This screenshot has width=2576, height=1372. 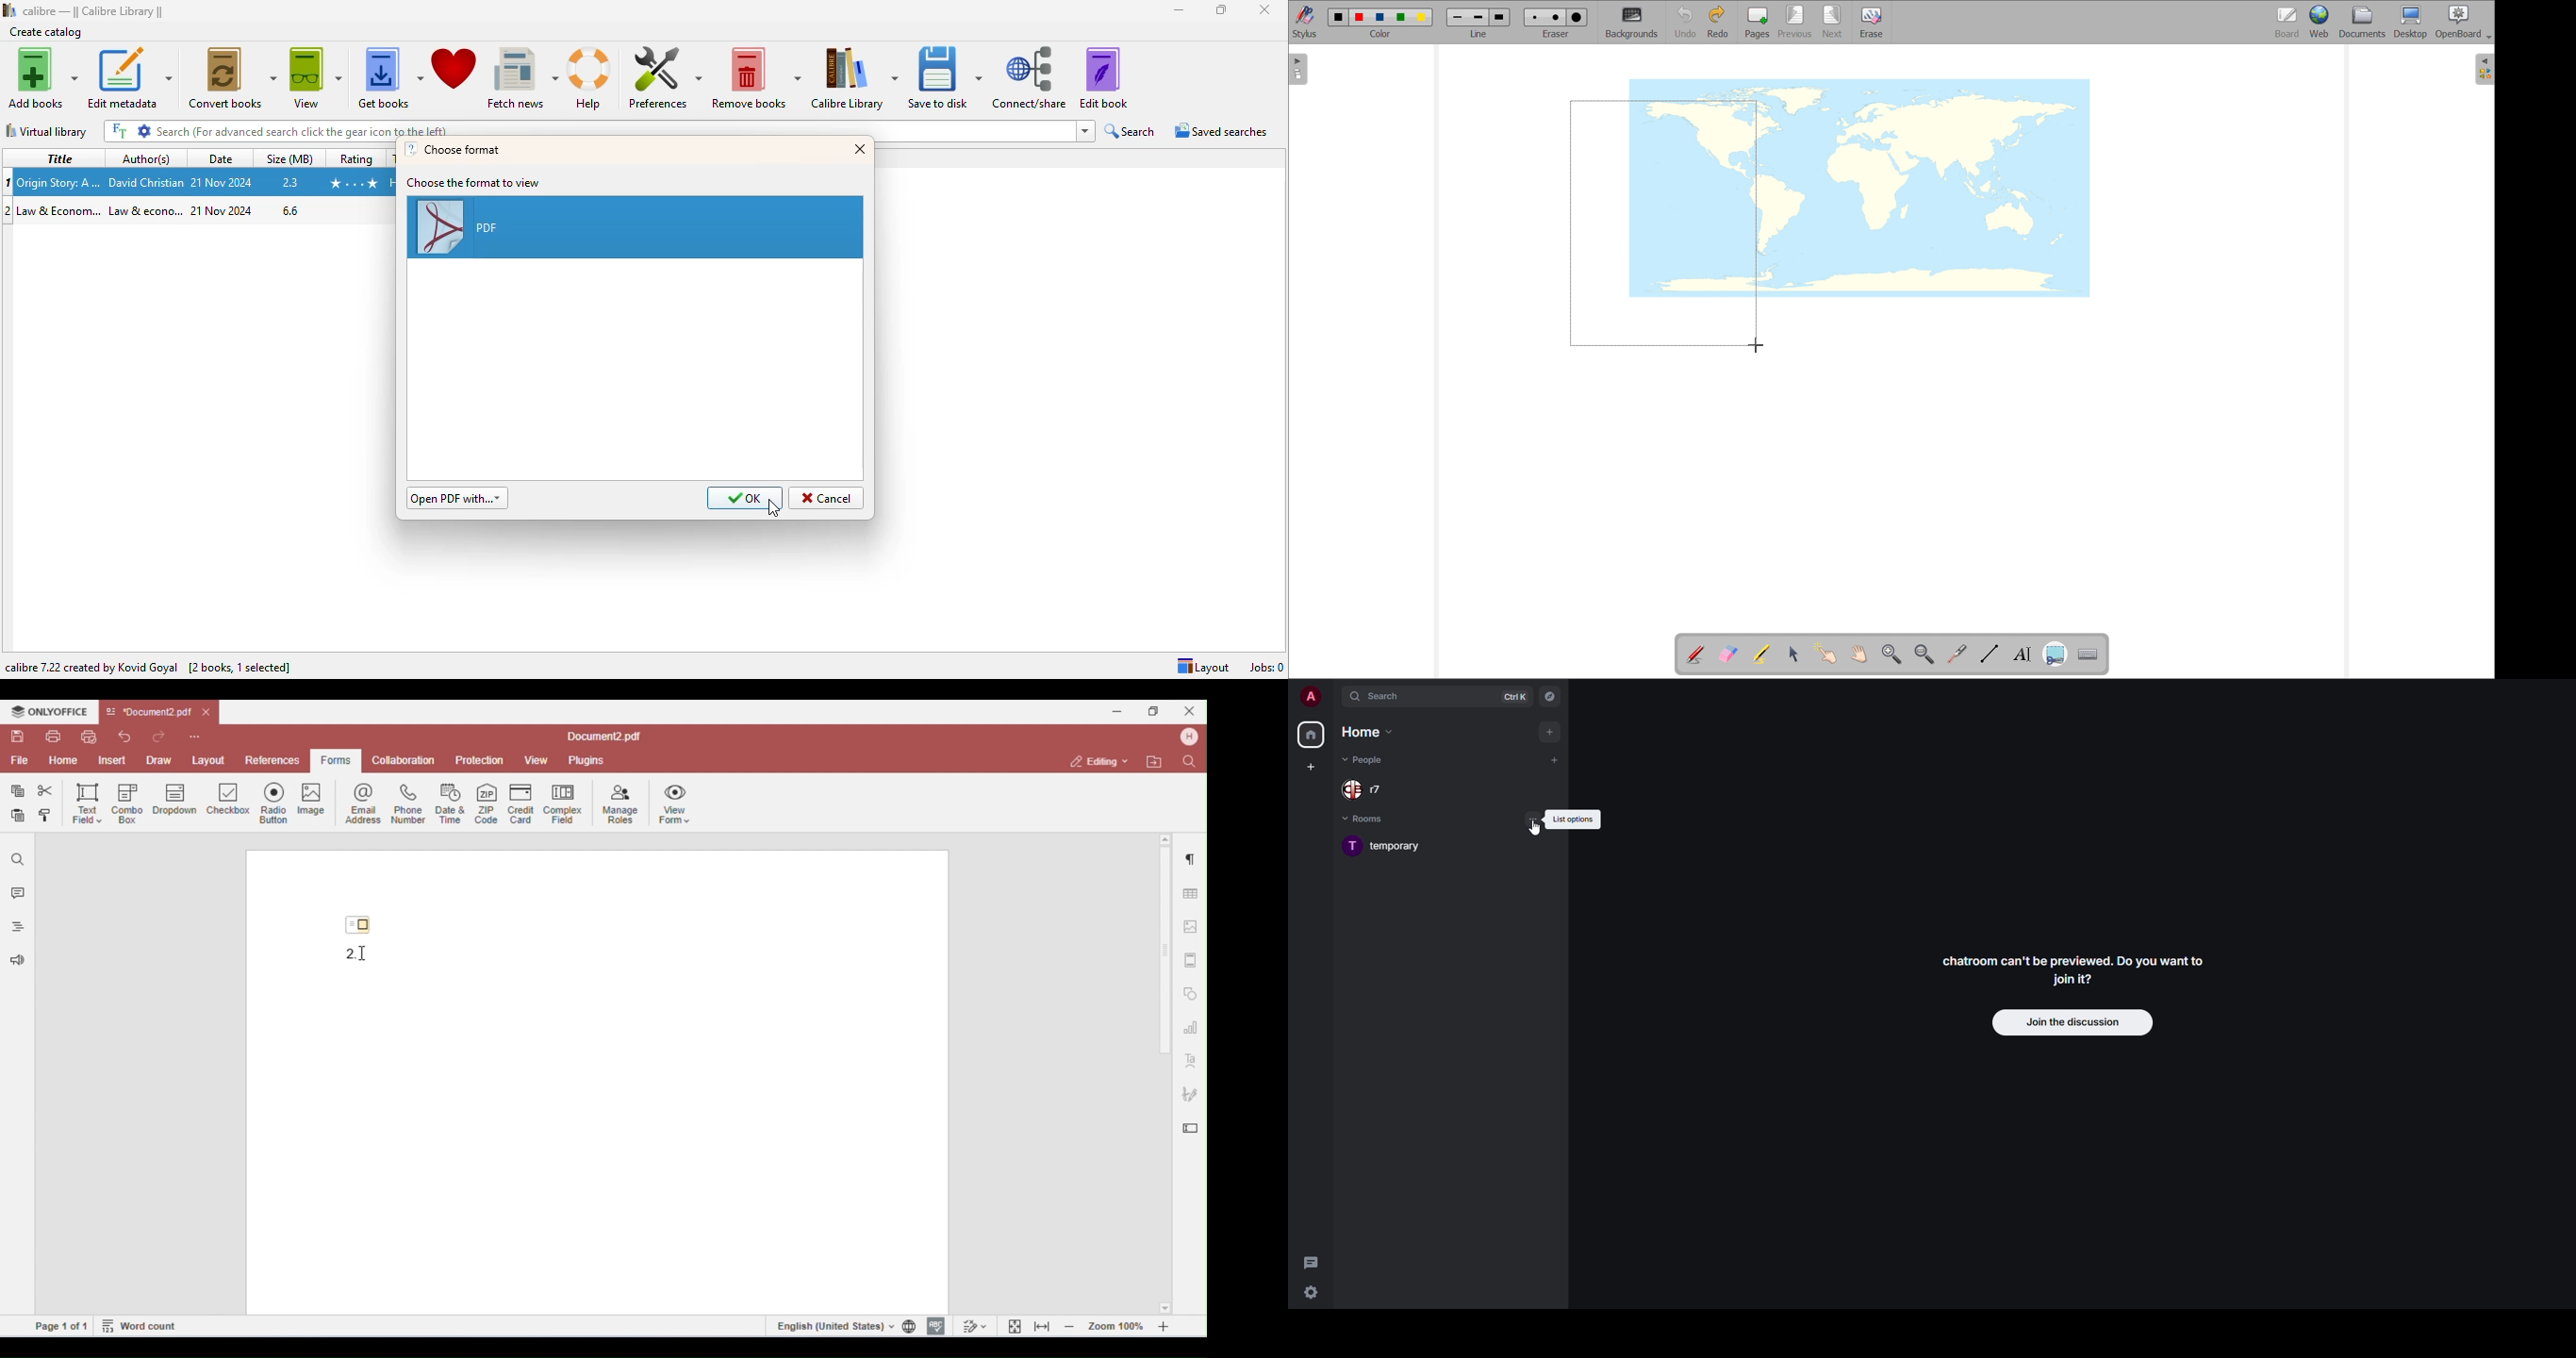 What do you see at coordinates (60, 211) in the screenshot?
I see `Title` at bounding box center [60, 211].